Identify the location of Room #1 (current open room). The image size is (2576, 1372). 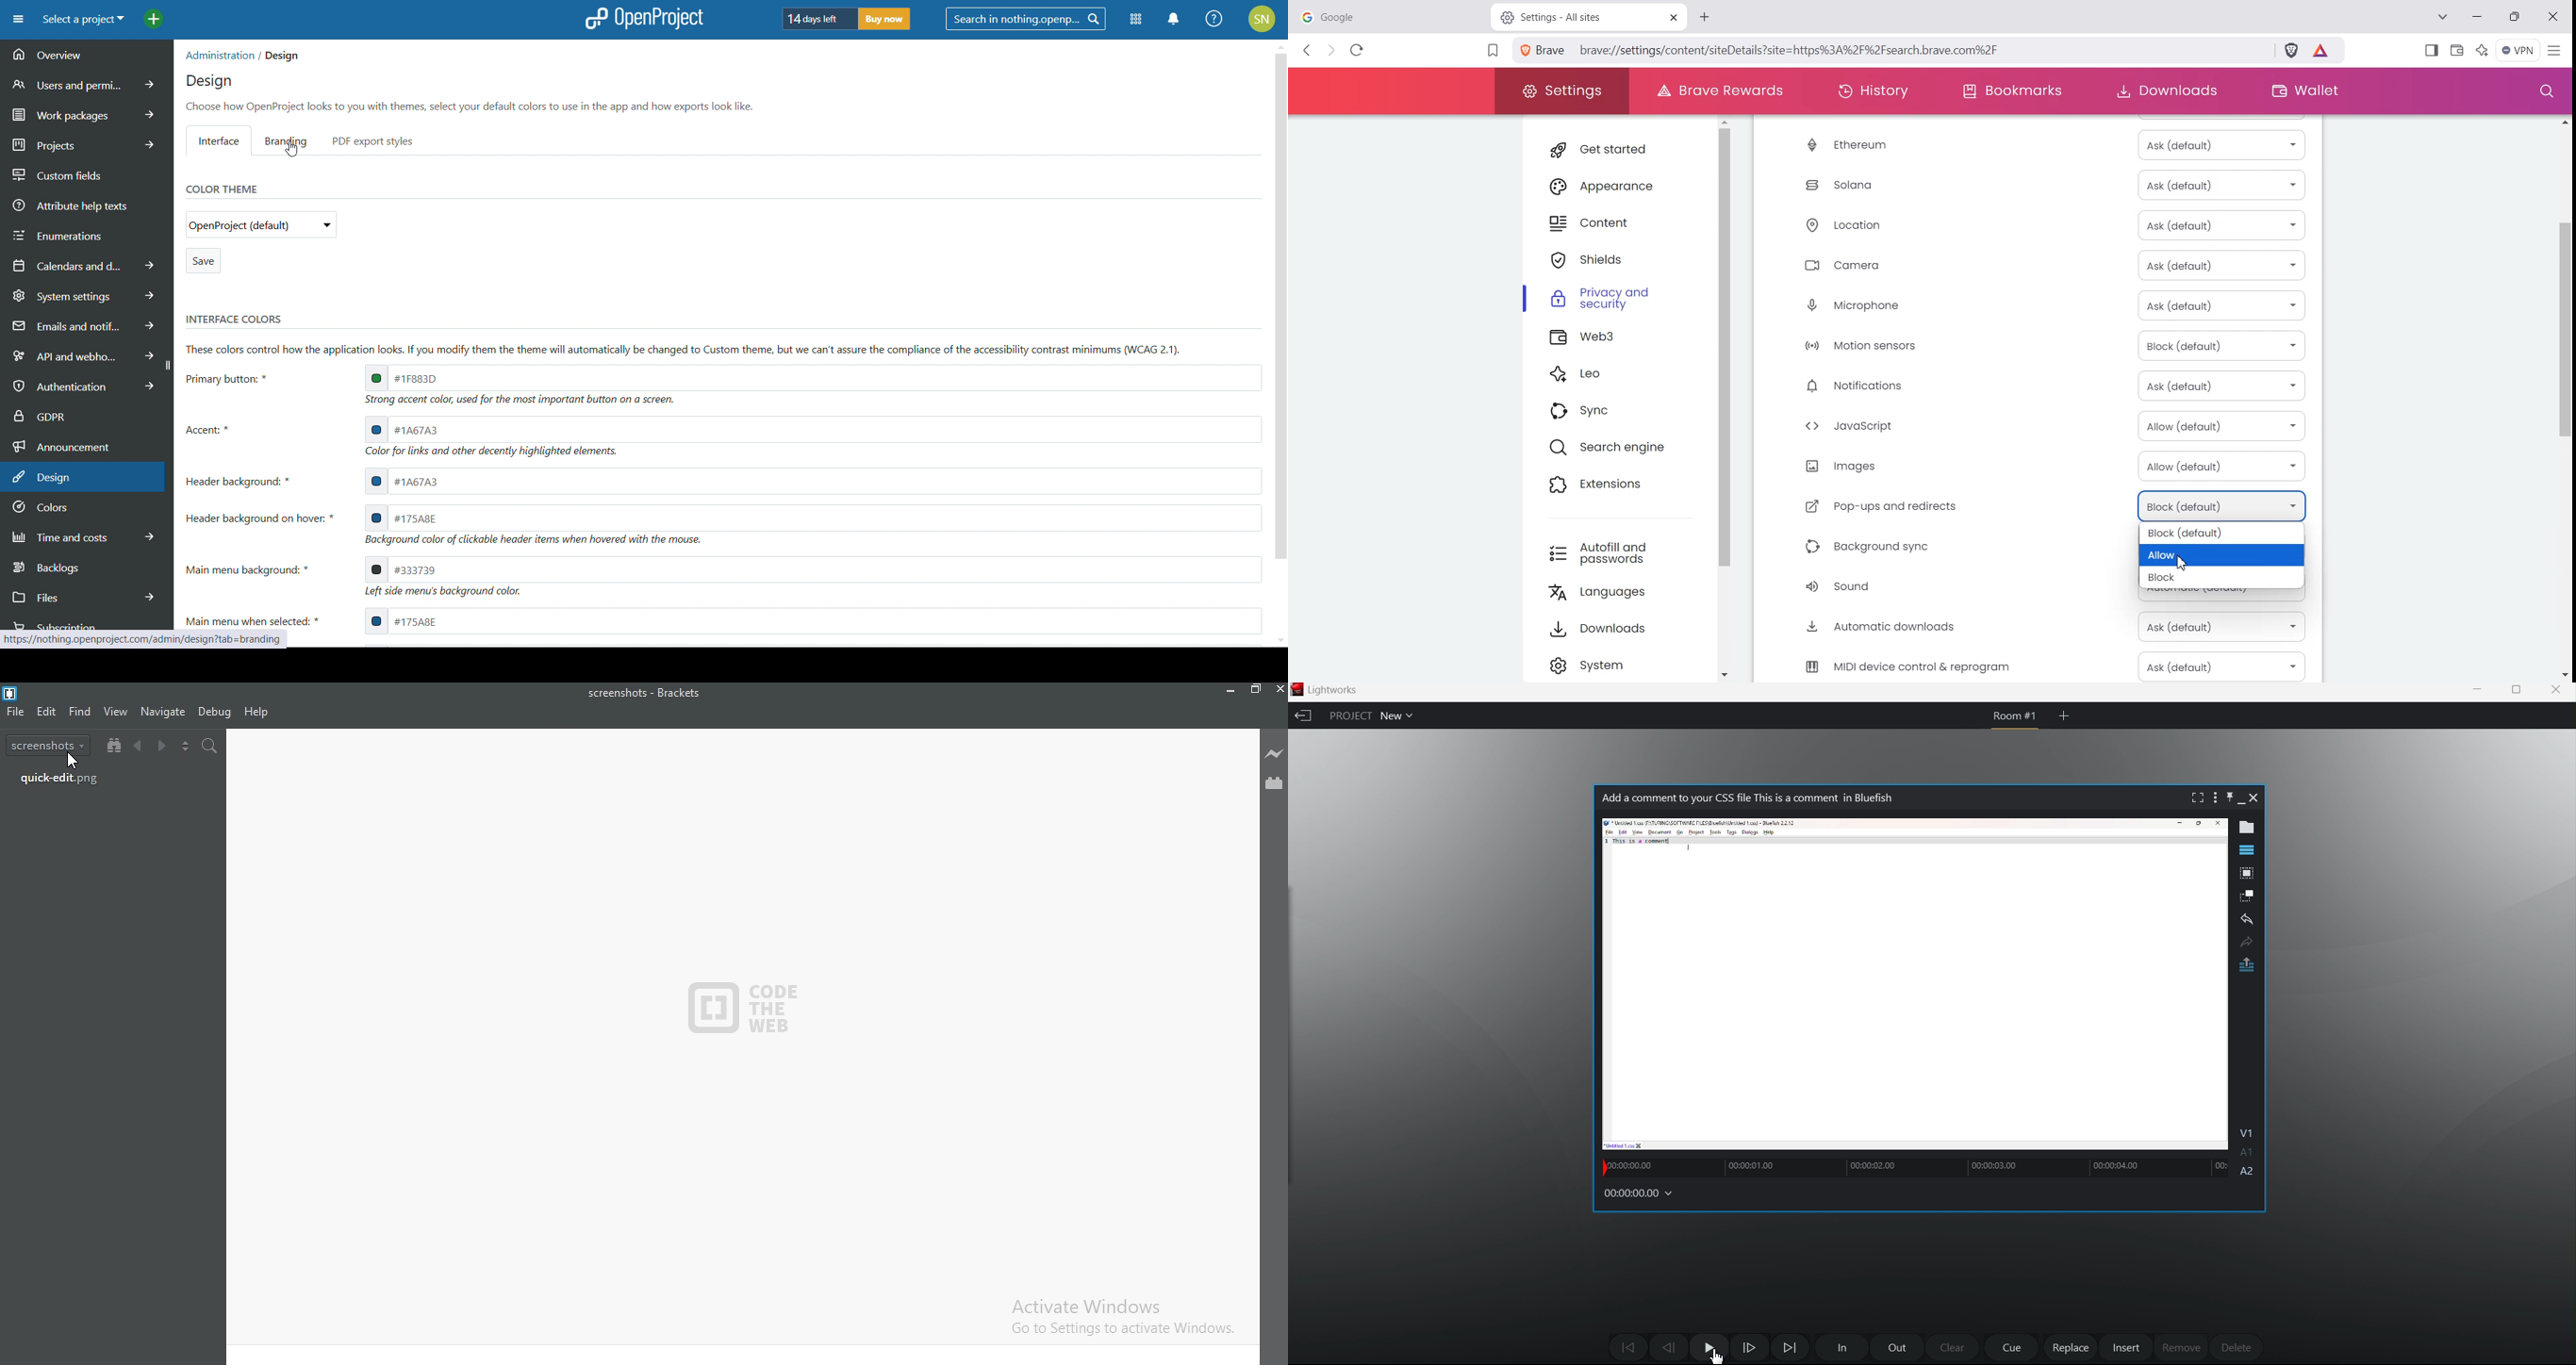
(2015, 720).